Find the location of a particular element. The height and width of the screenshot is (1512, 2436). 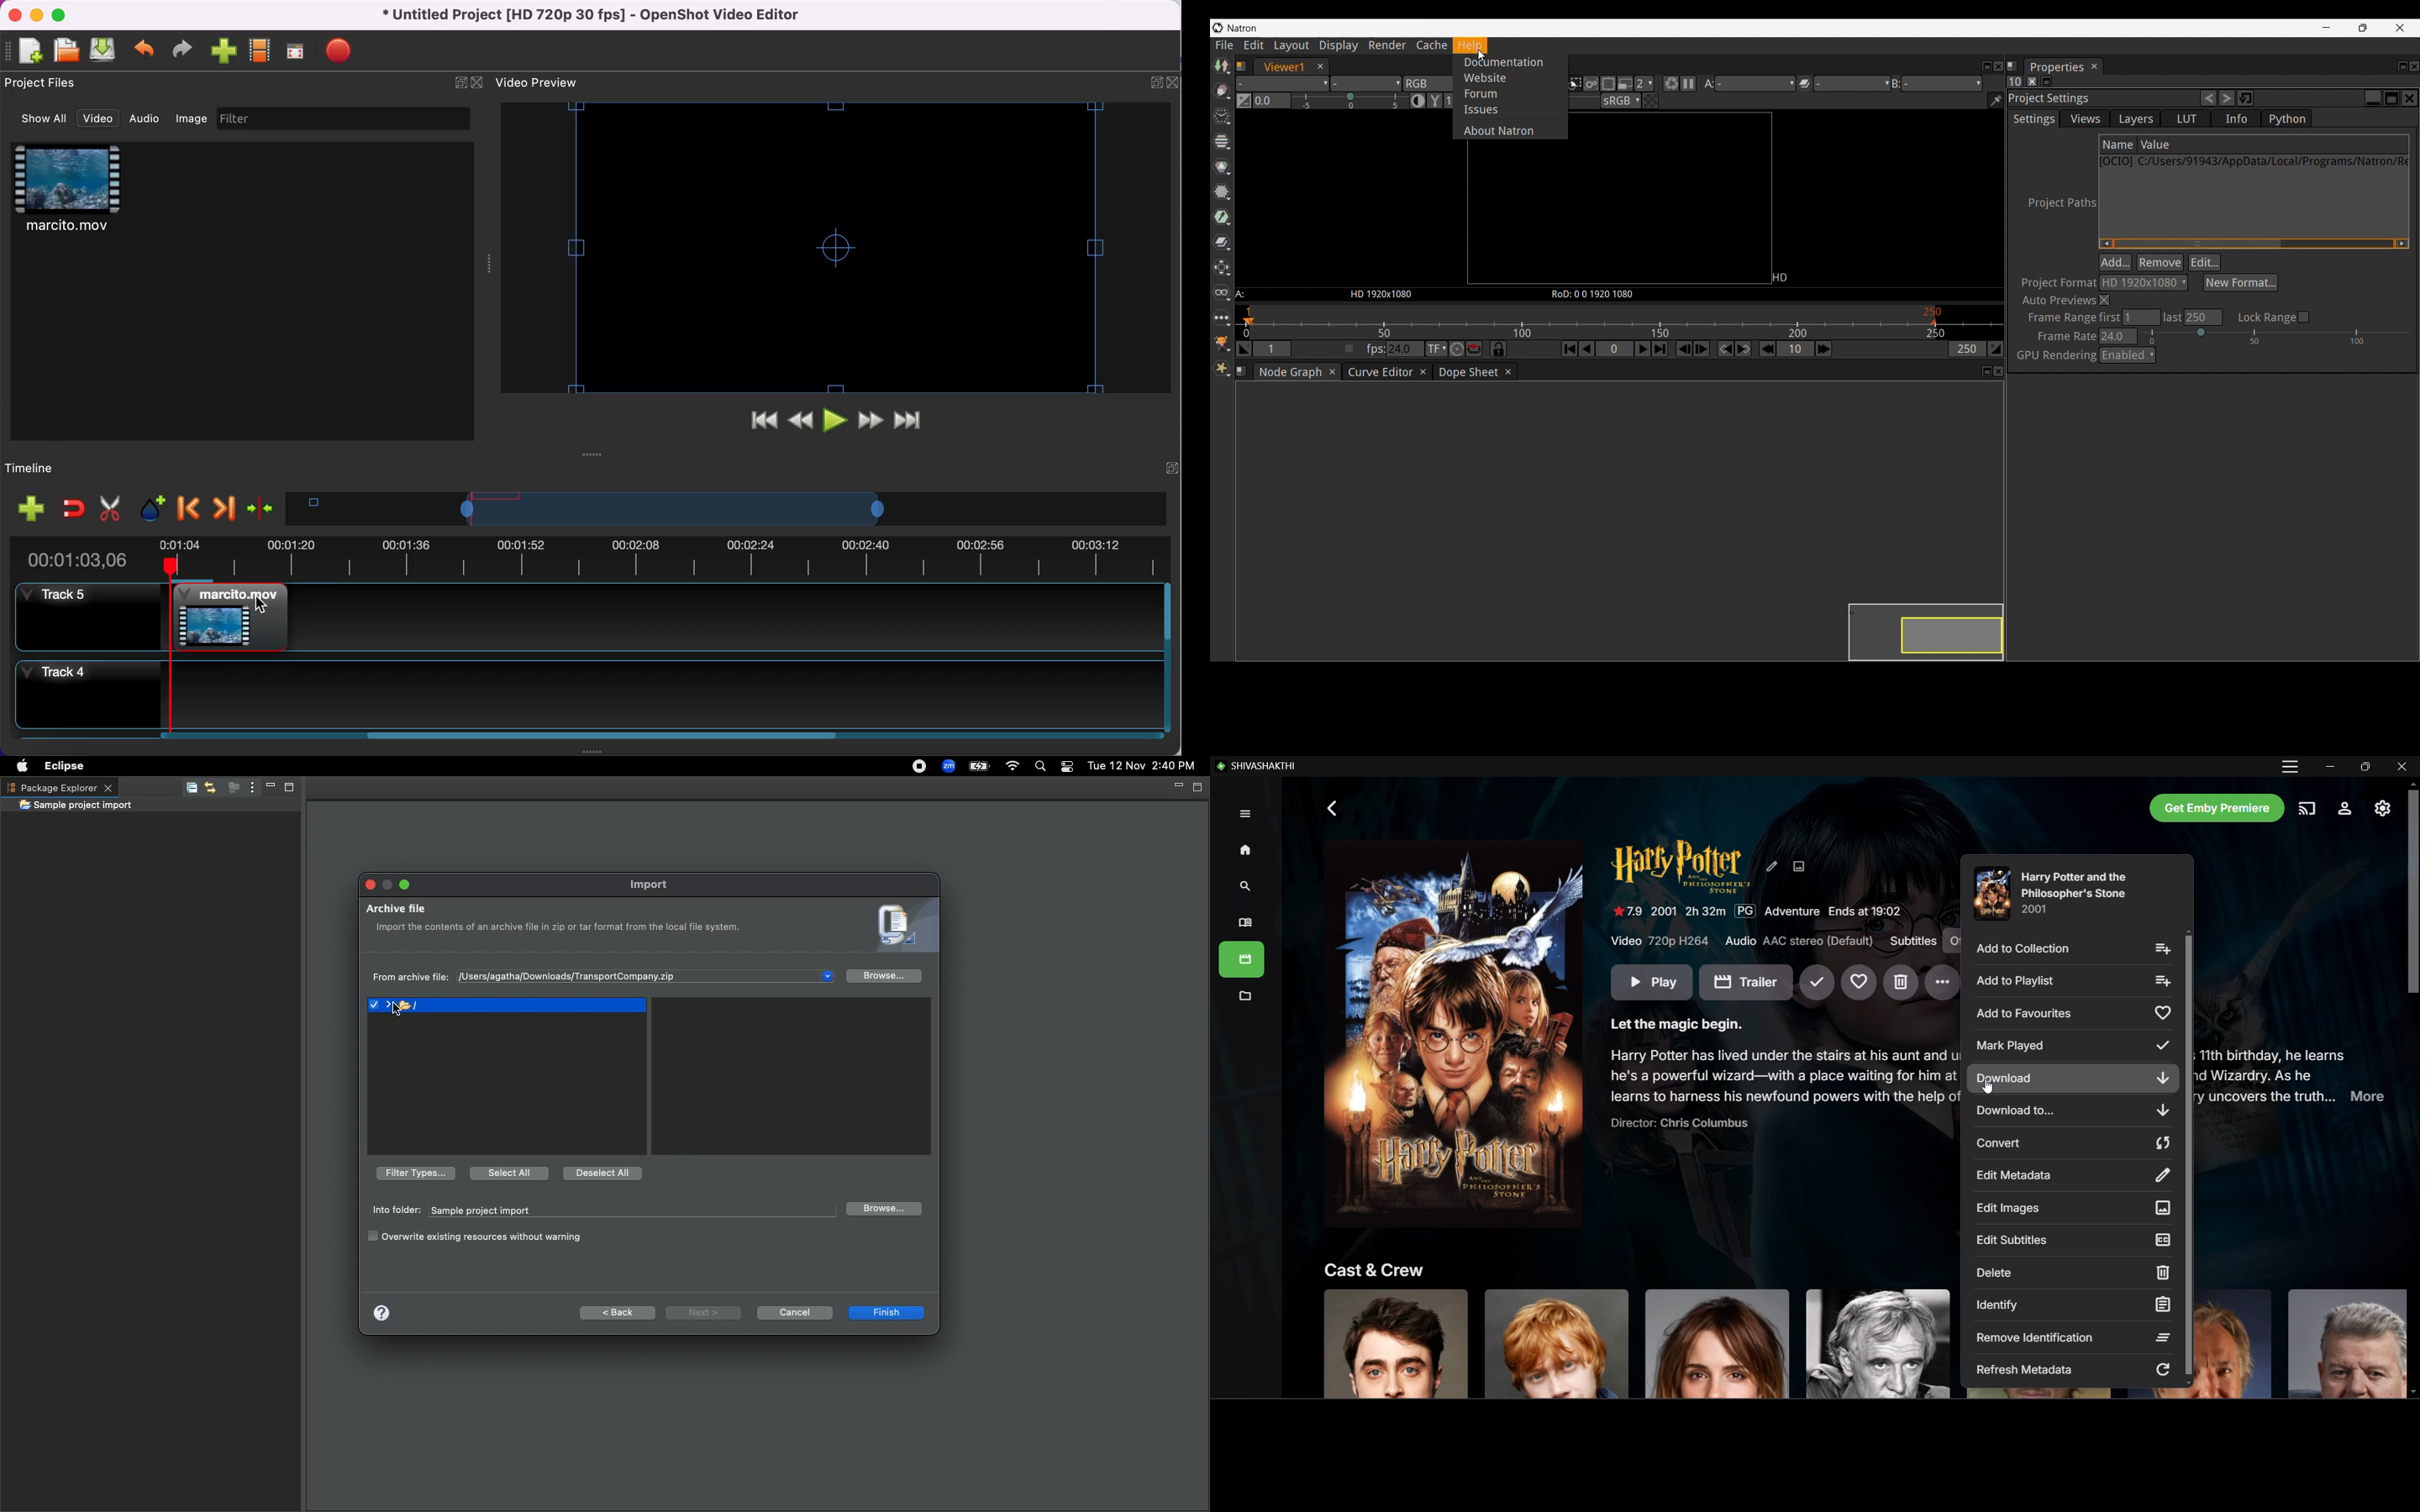

Link with editor is located at coordinates (209, 789).